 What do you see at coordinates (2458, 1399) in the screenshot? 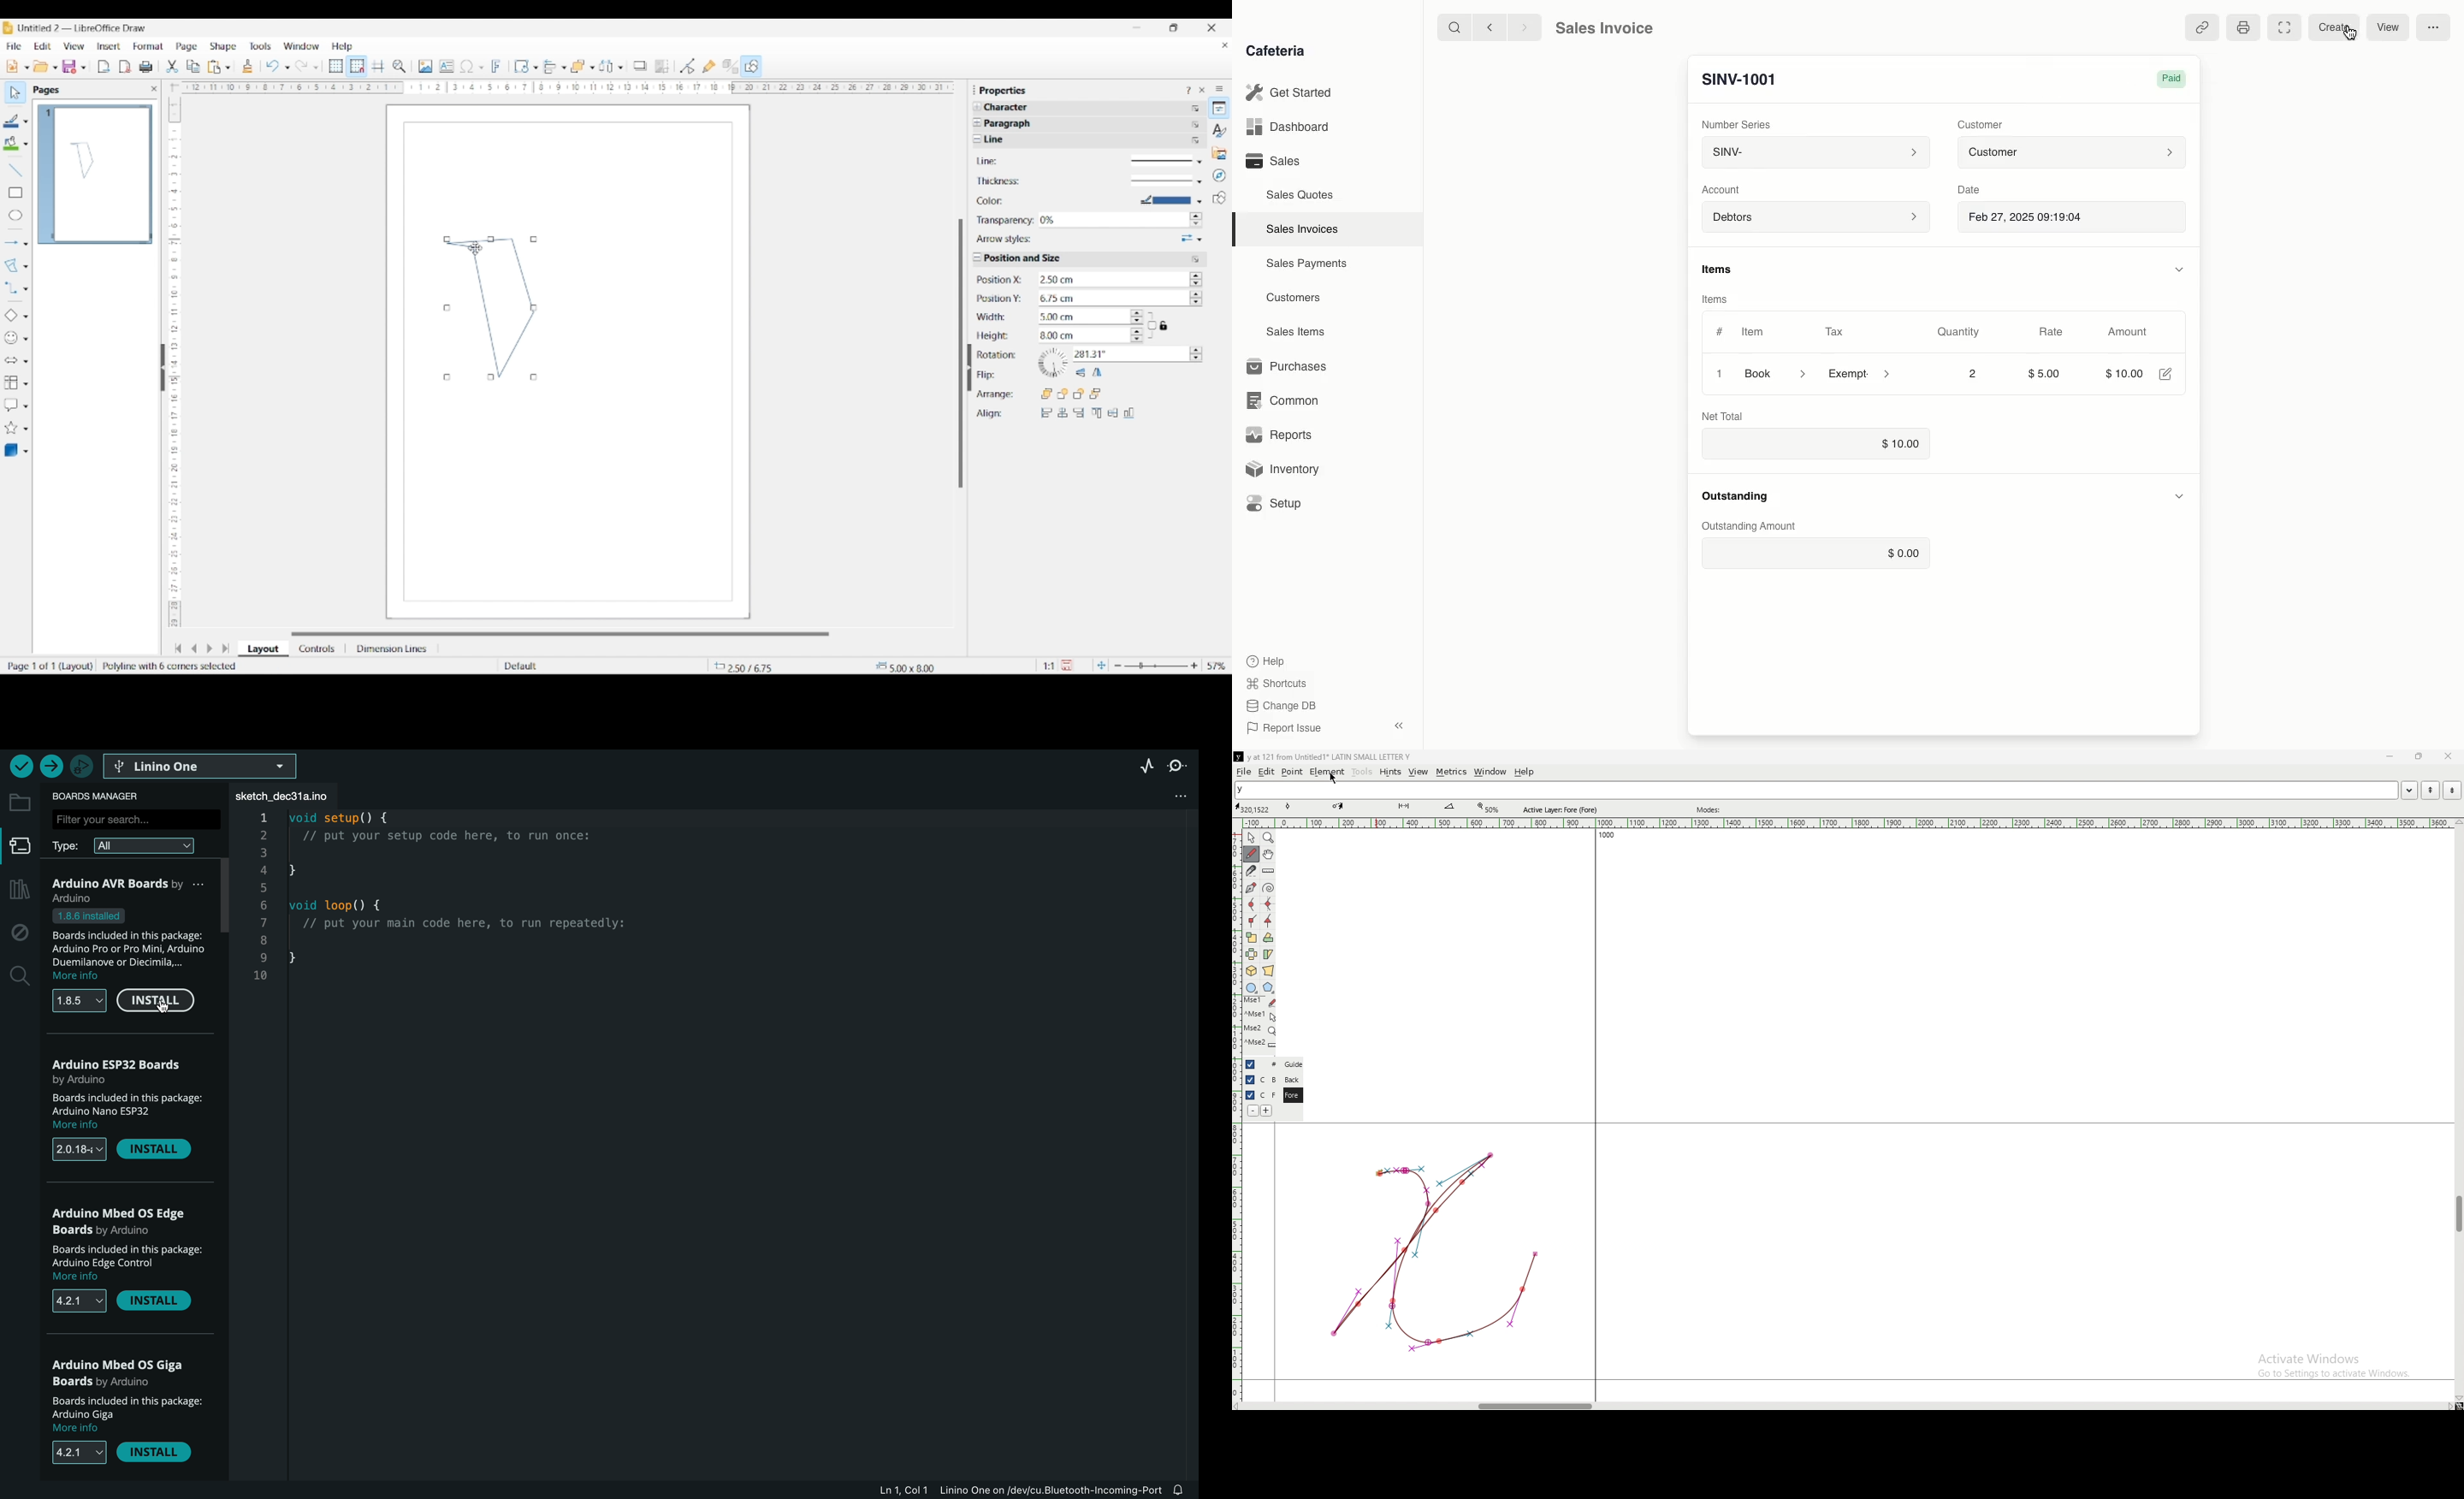
I see `scroll down` at bounding box center [2458, 1399].